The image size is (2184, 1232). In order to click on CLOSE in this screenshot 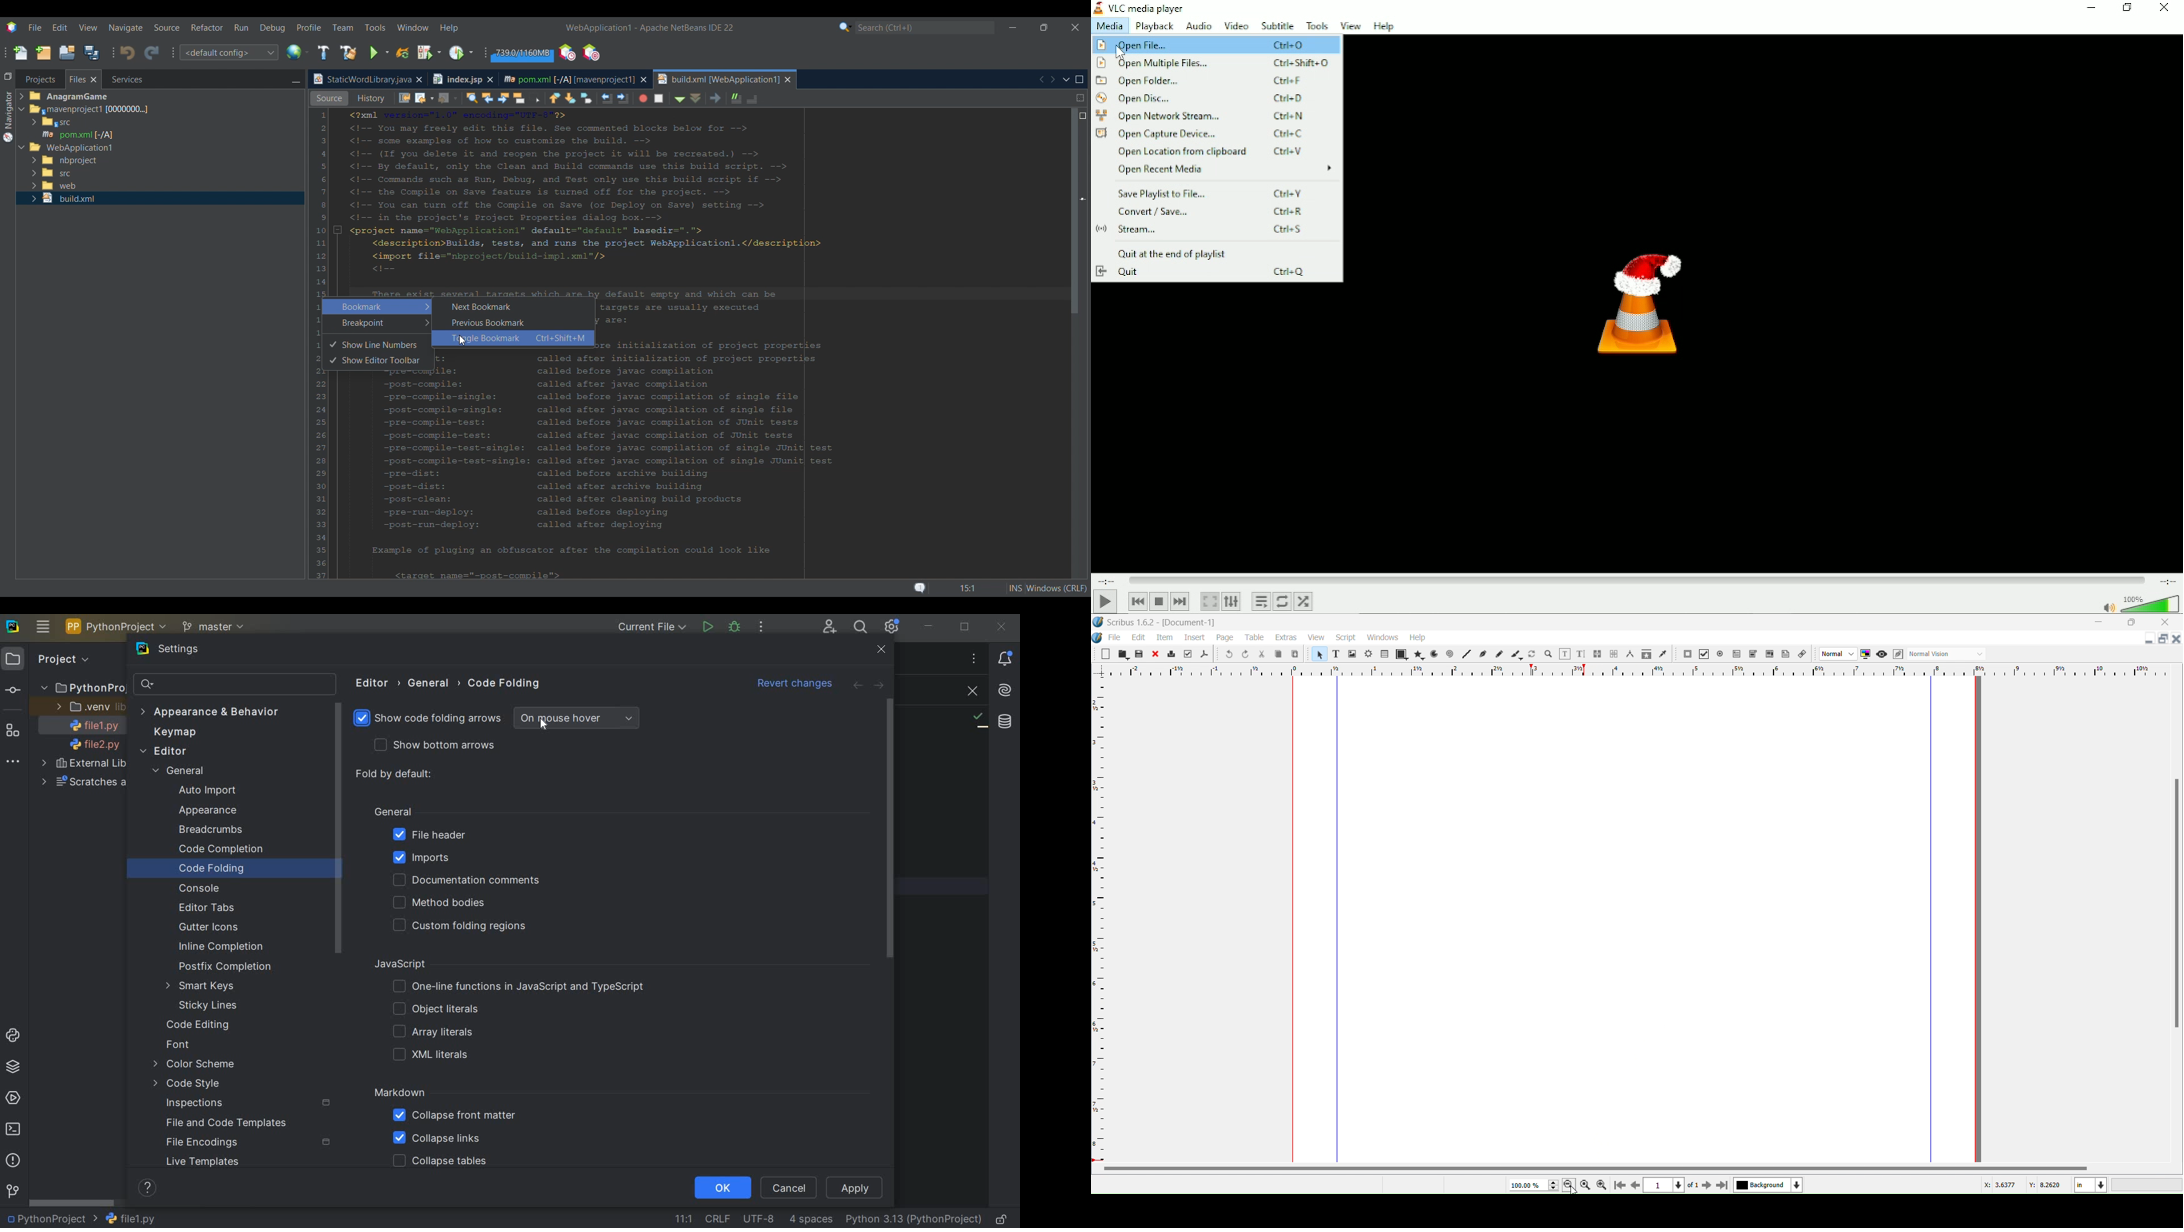, I will do `click(1004, 626)`.